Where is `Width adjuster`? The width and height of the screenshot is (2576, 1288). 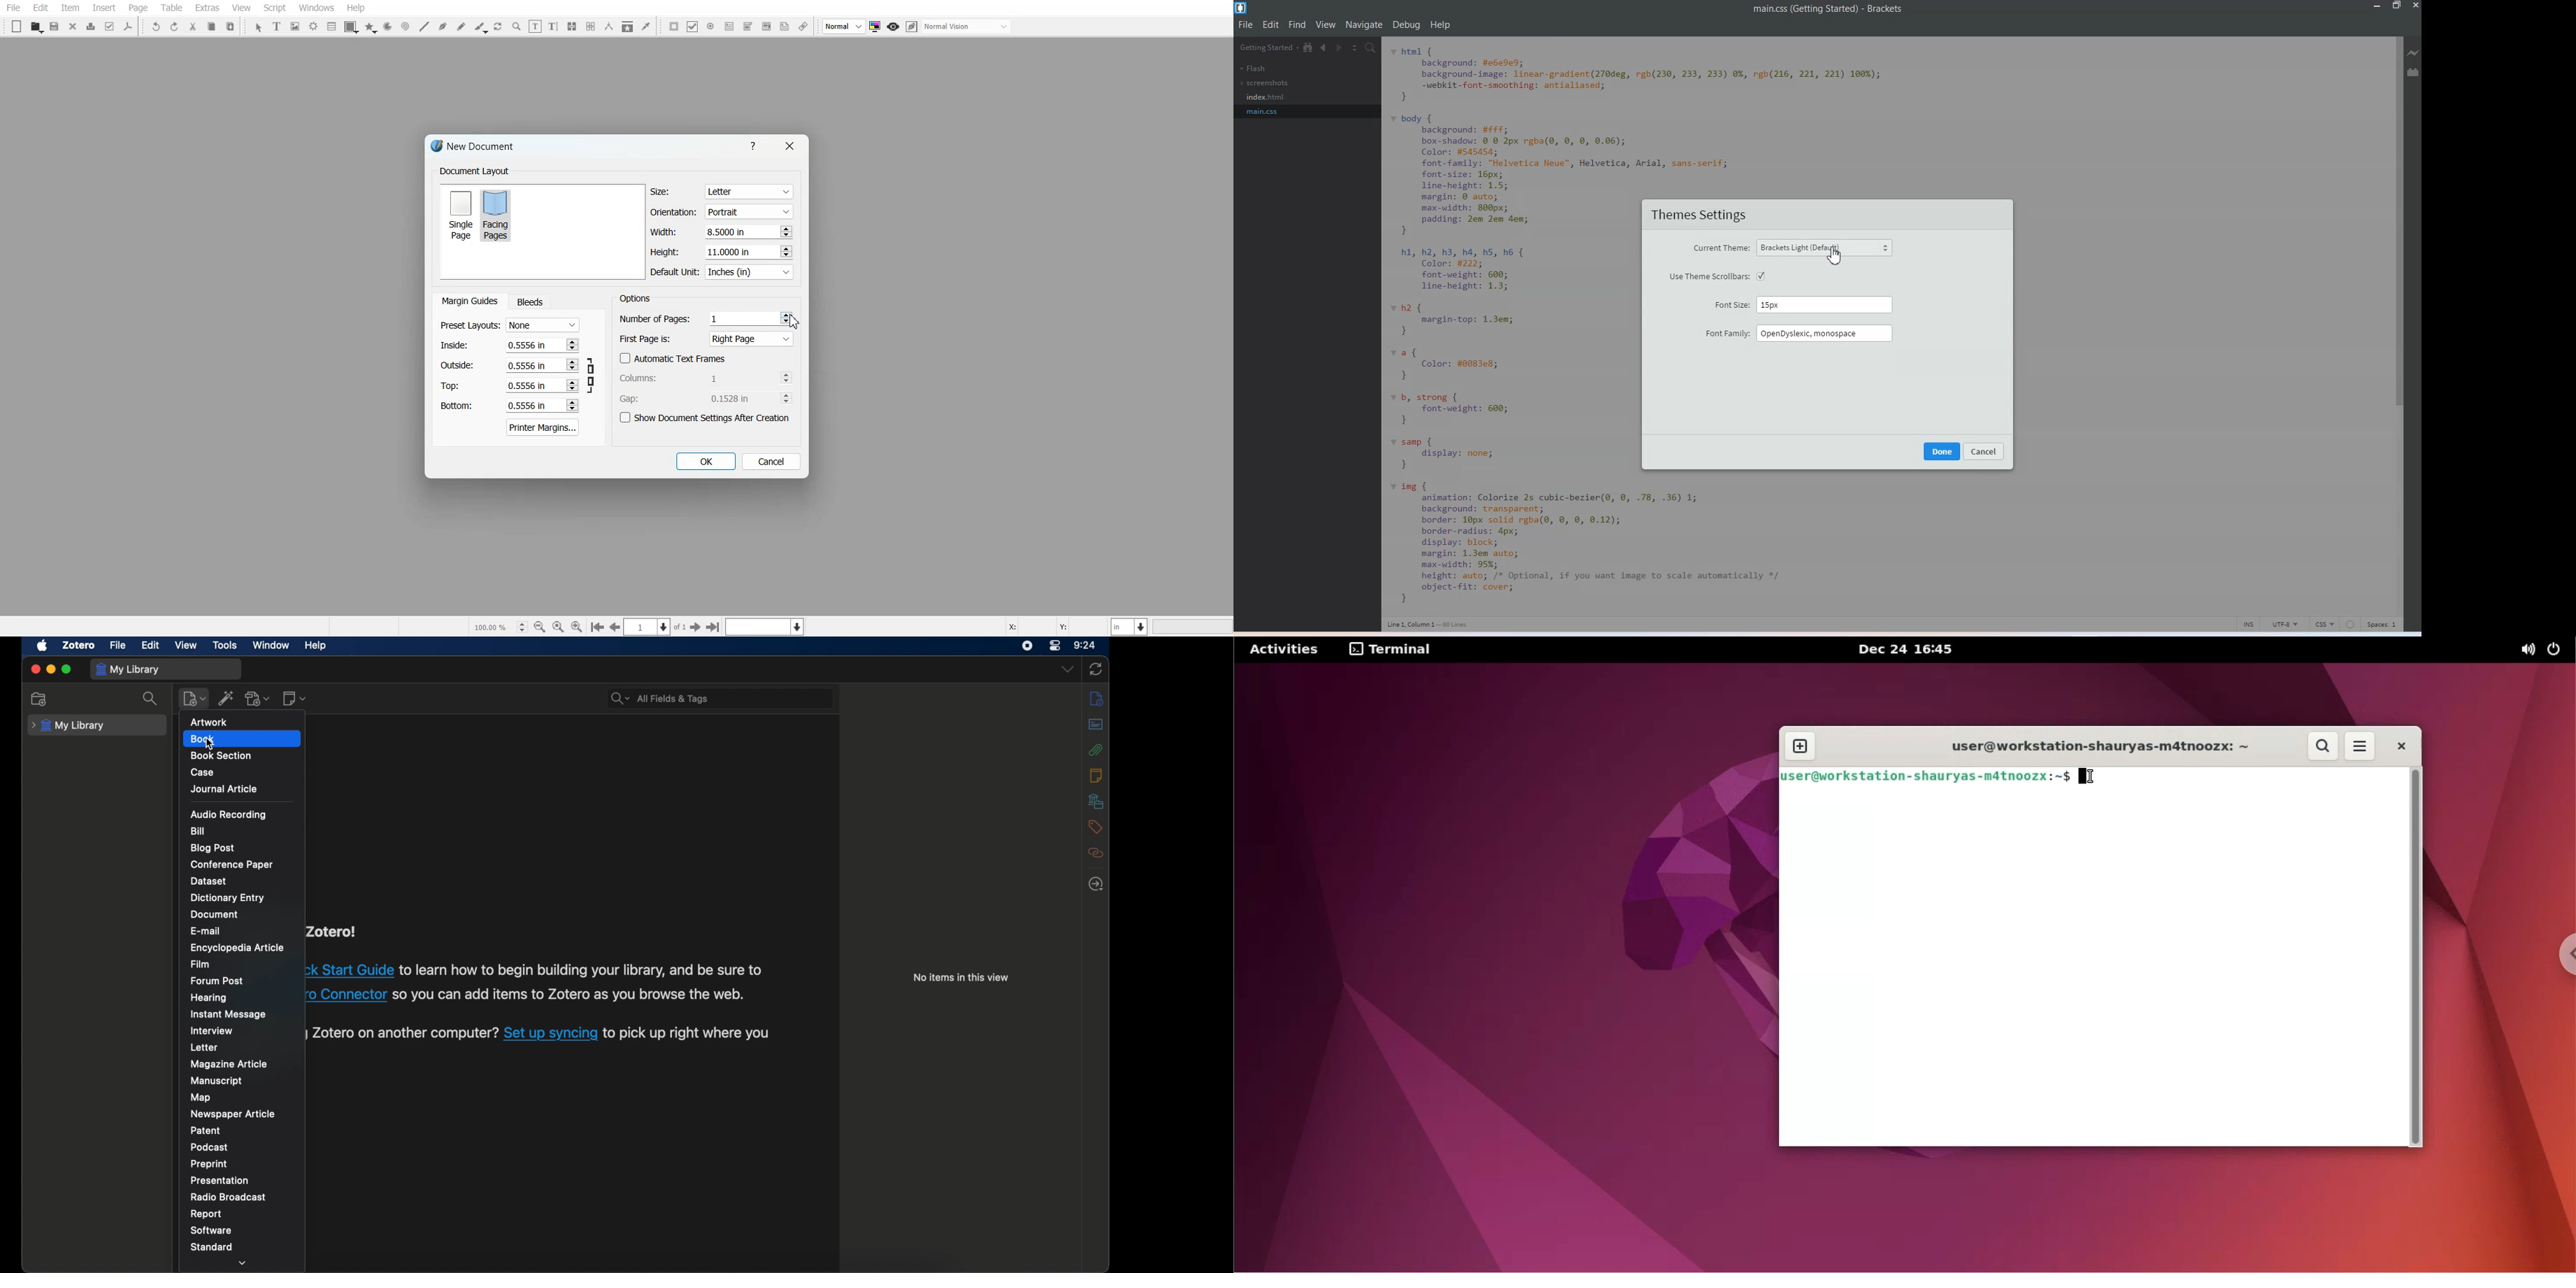 Width adjuster is located at coordinates (721, 232).